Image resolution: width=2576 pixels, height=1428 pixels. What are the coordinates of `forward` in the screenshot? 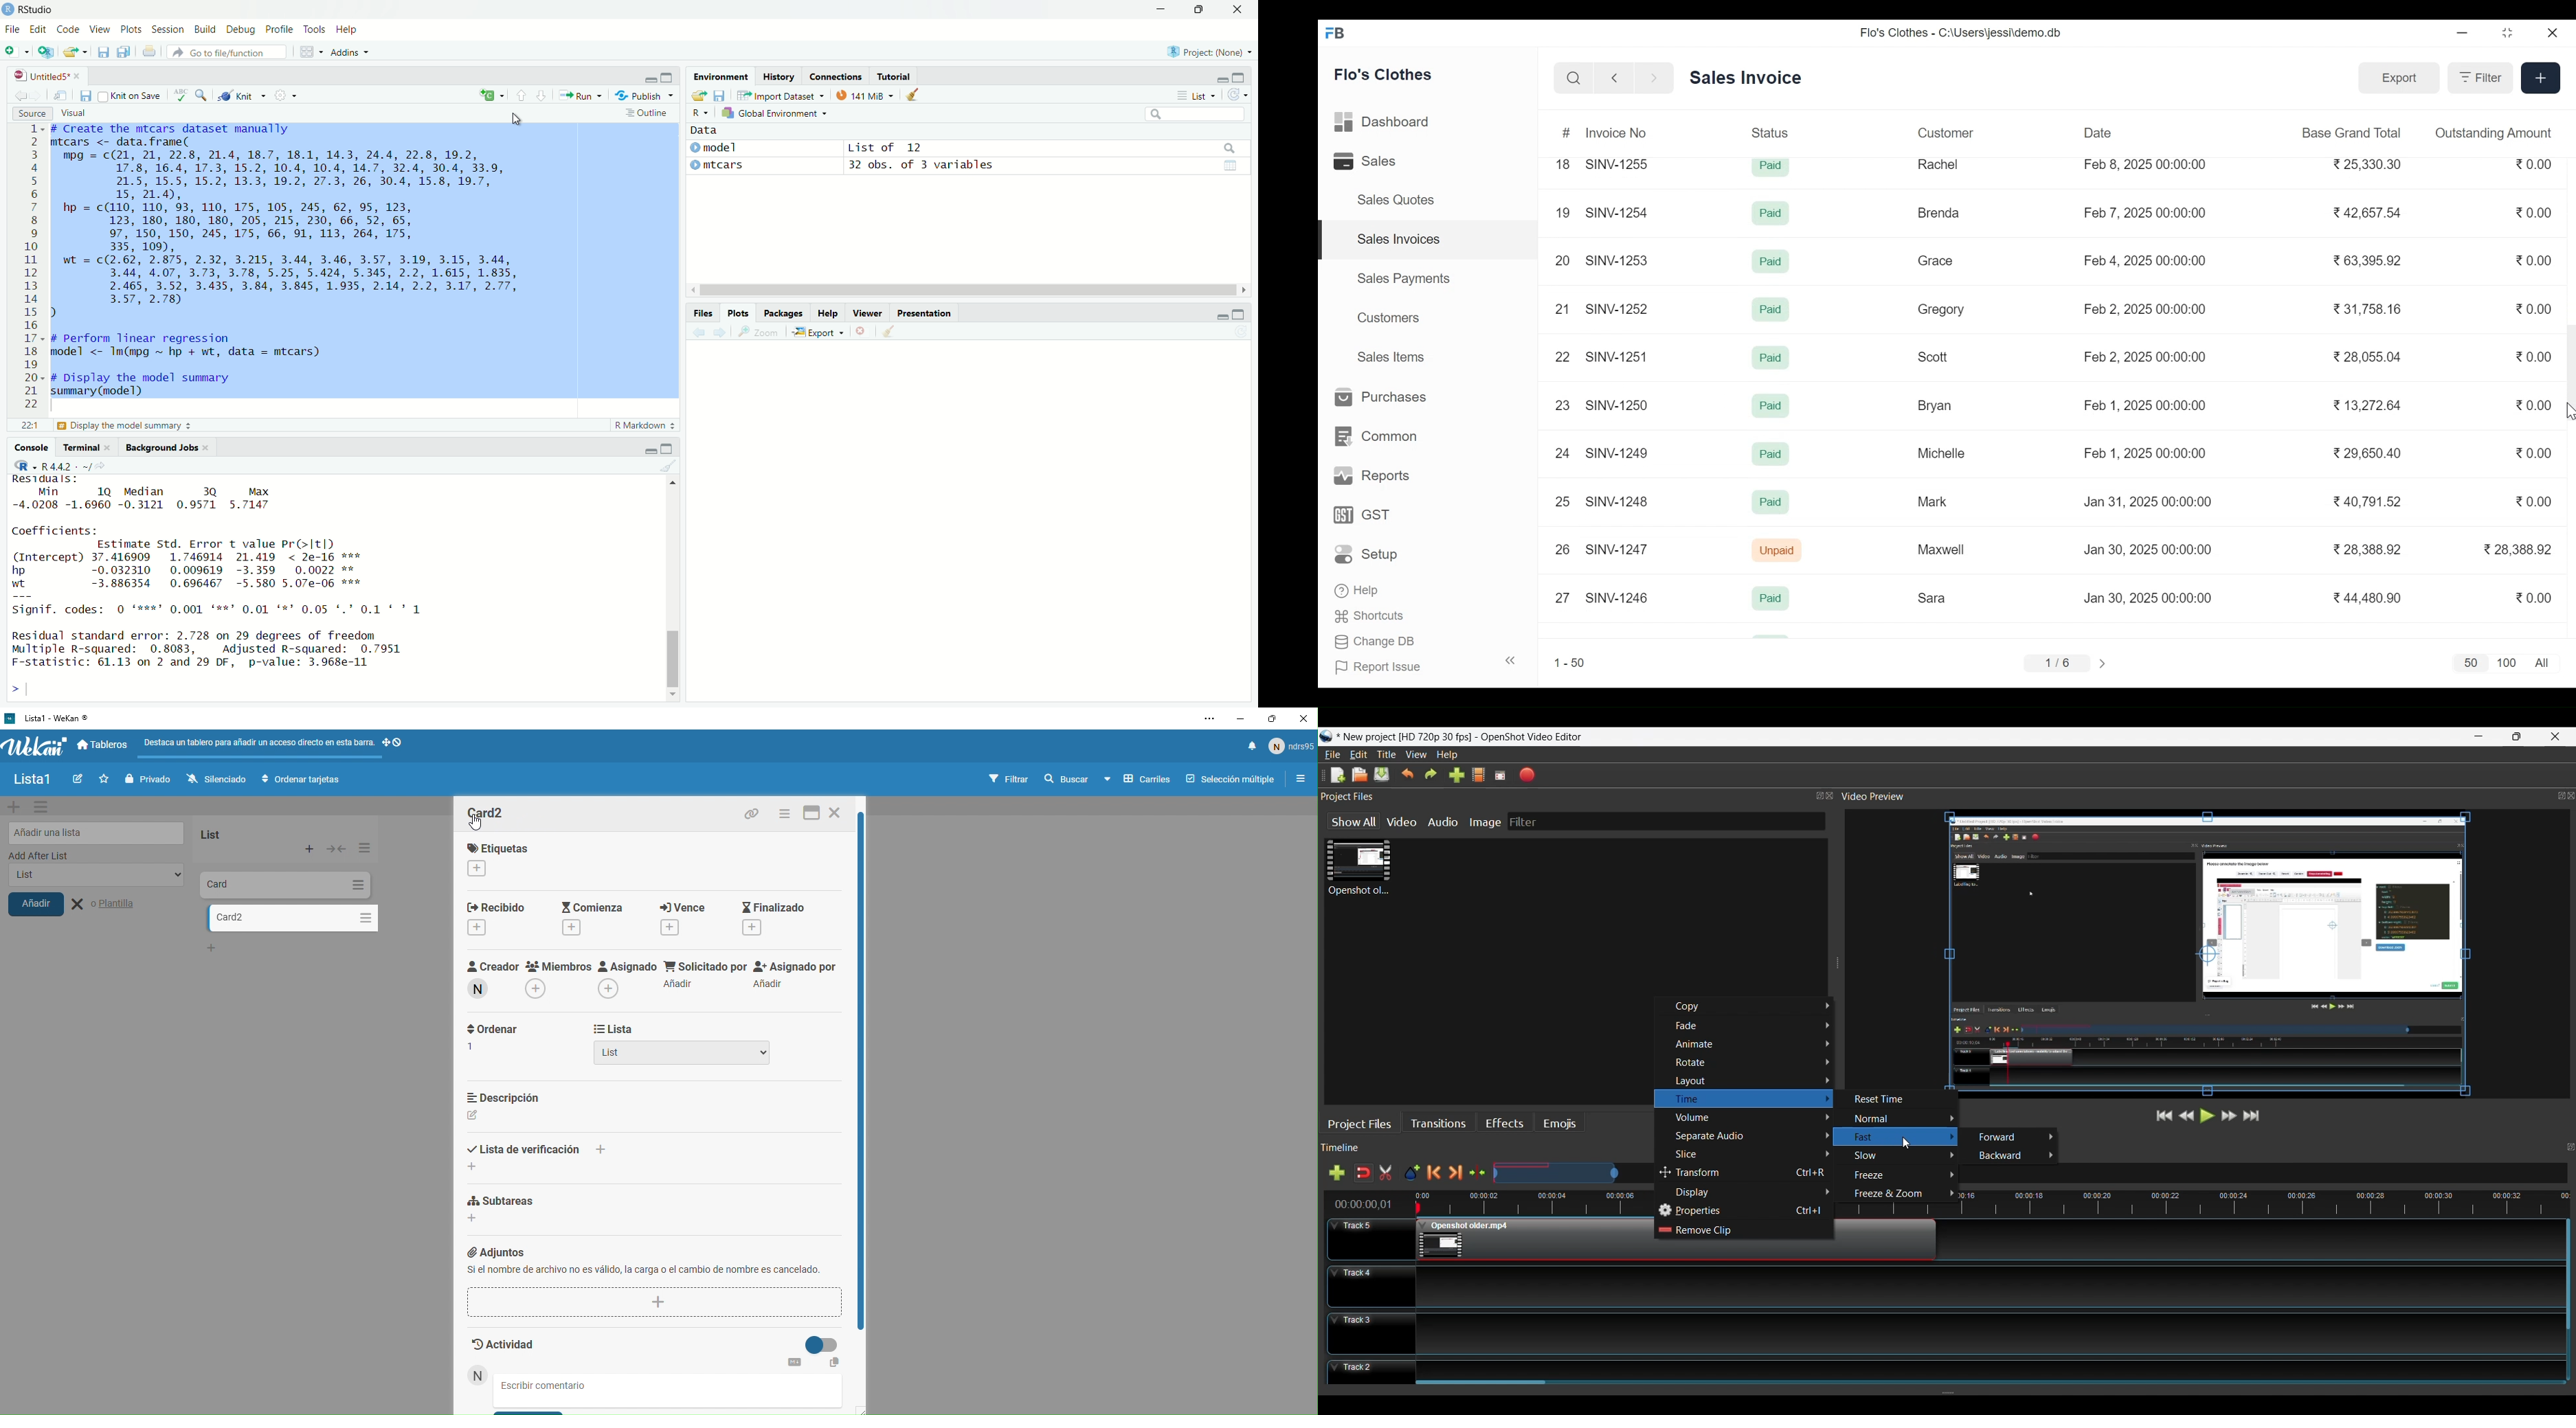 It's located at (722, 333).